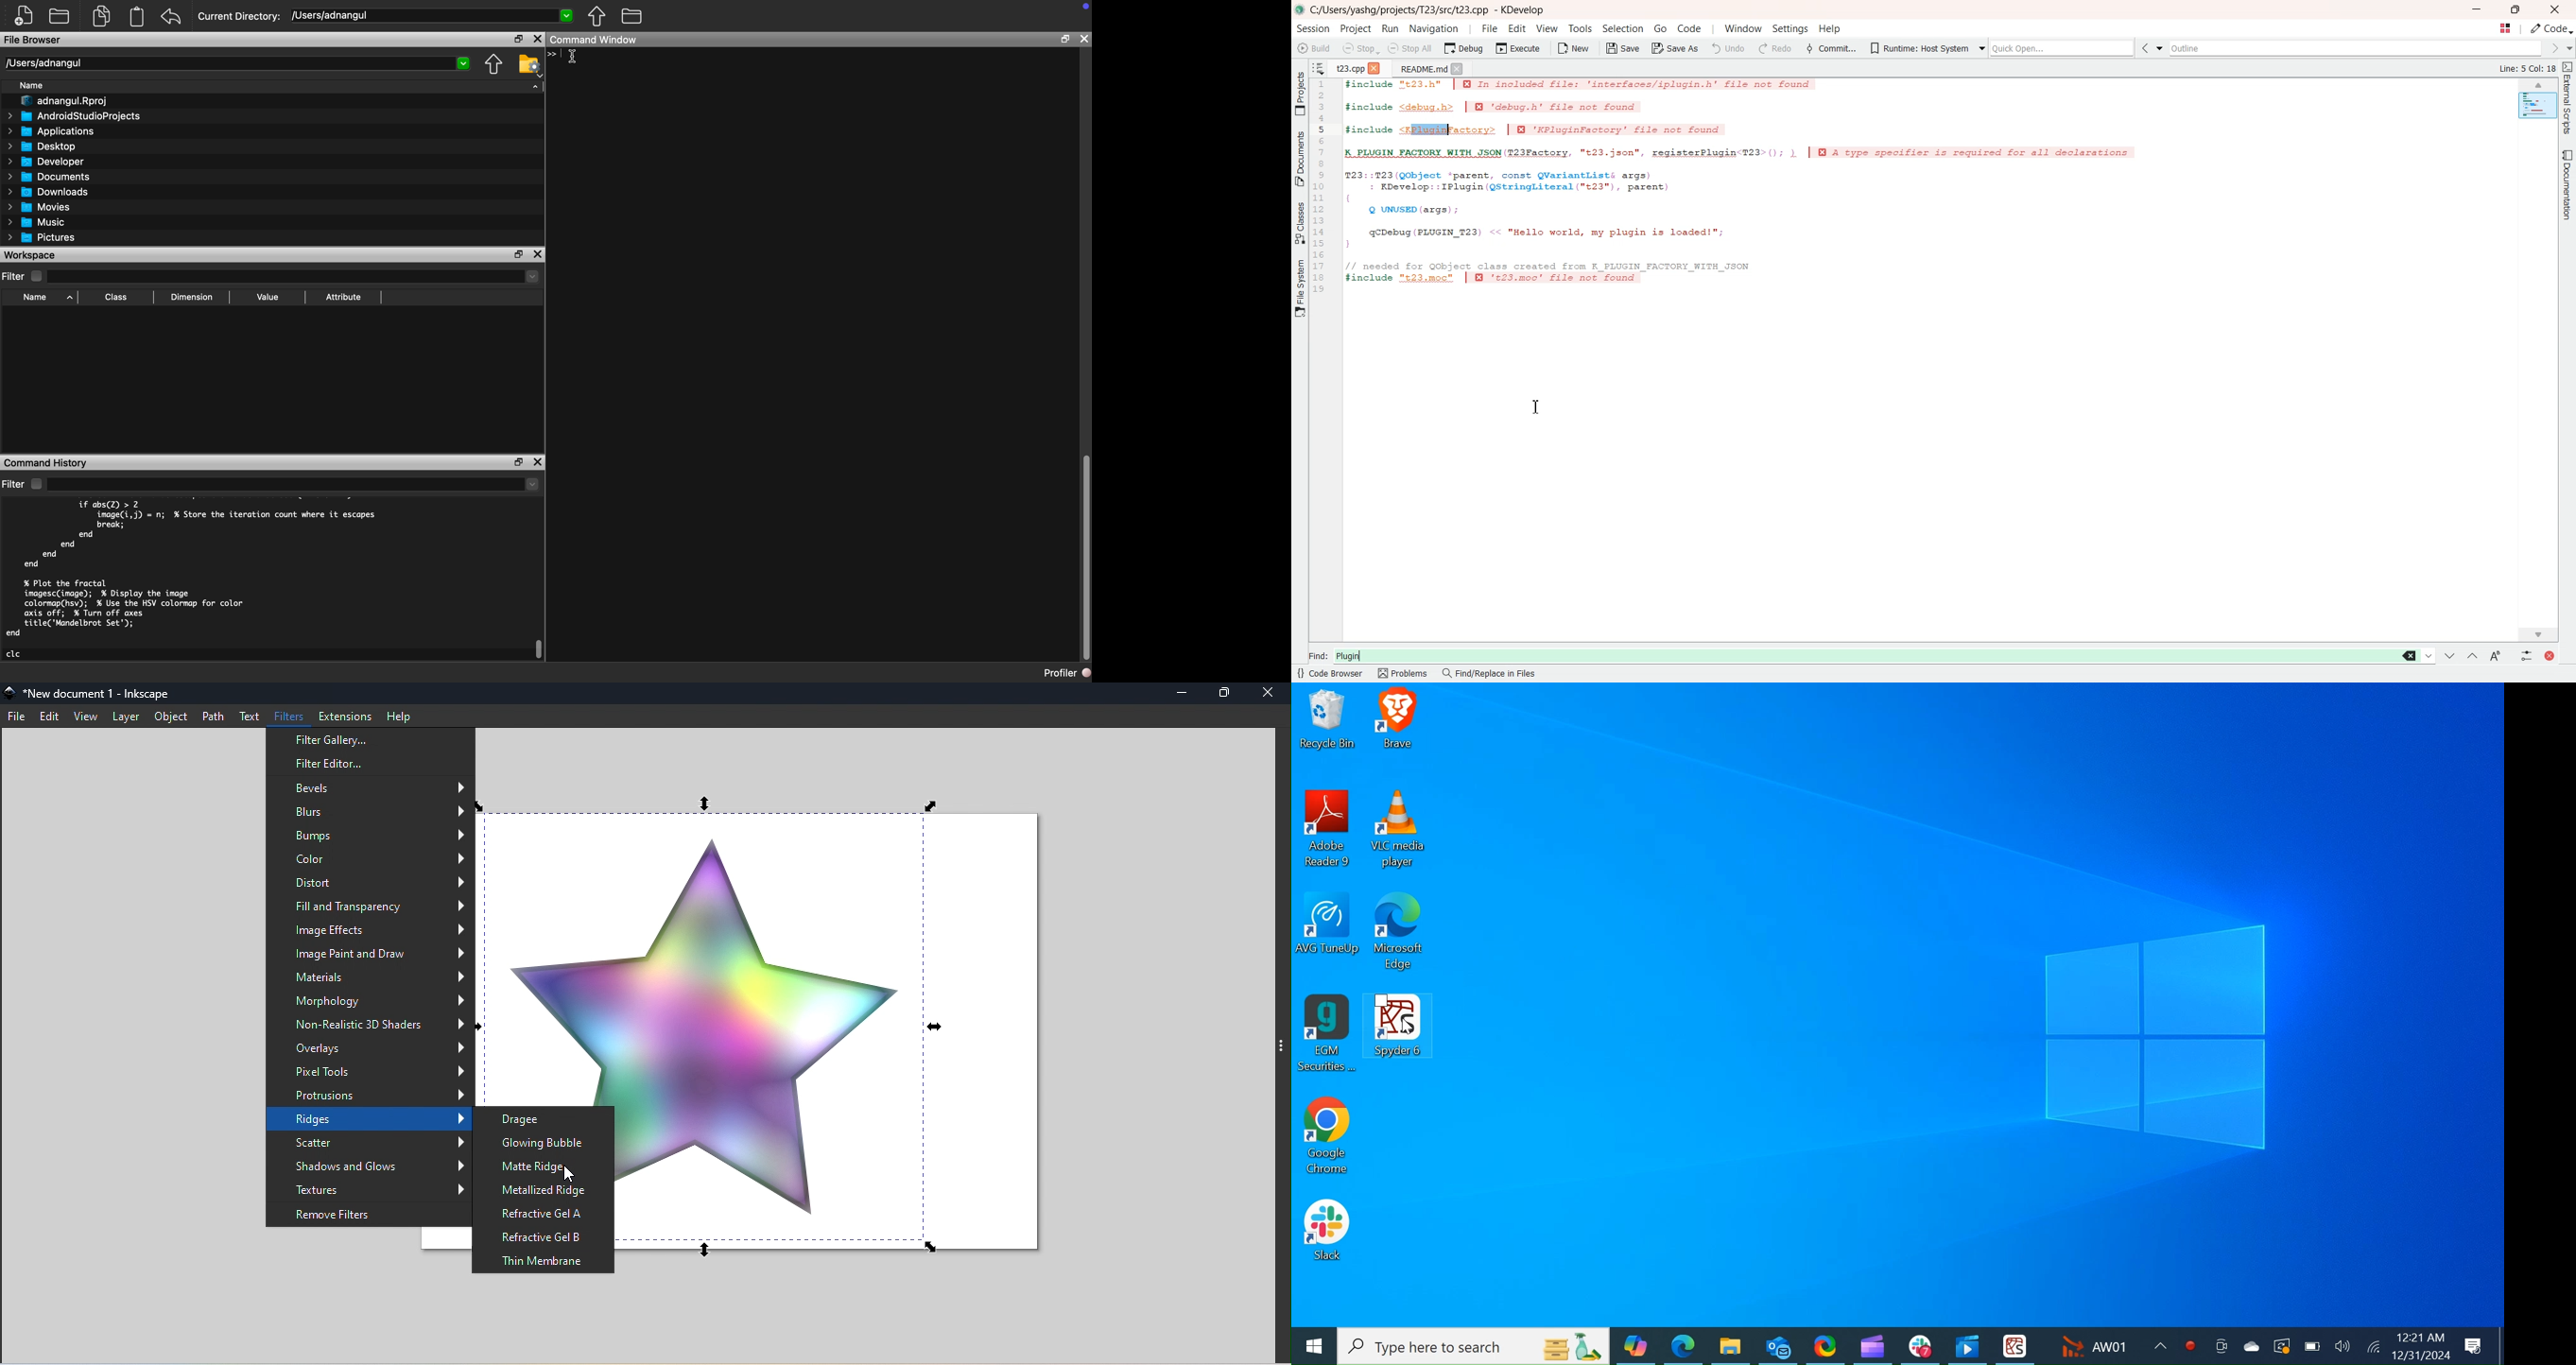  What do you see at coordinates (545, 1214) in the screenshot?
I see `Refractive Gel A` at bounding box center [545, 1214].